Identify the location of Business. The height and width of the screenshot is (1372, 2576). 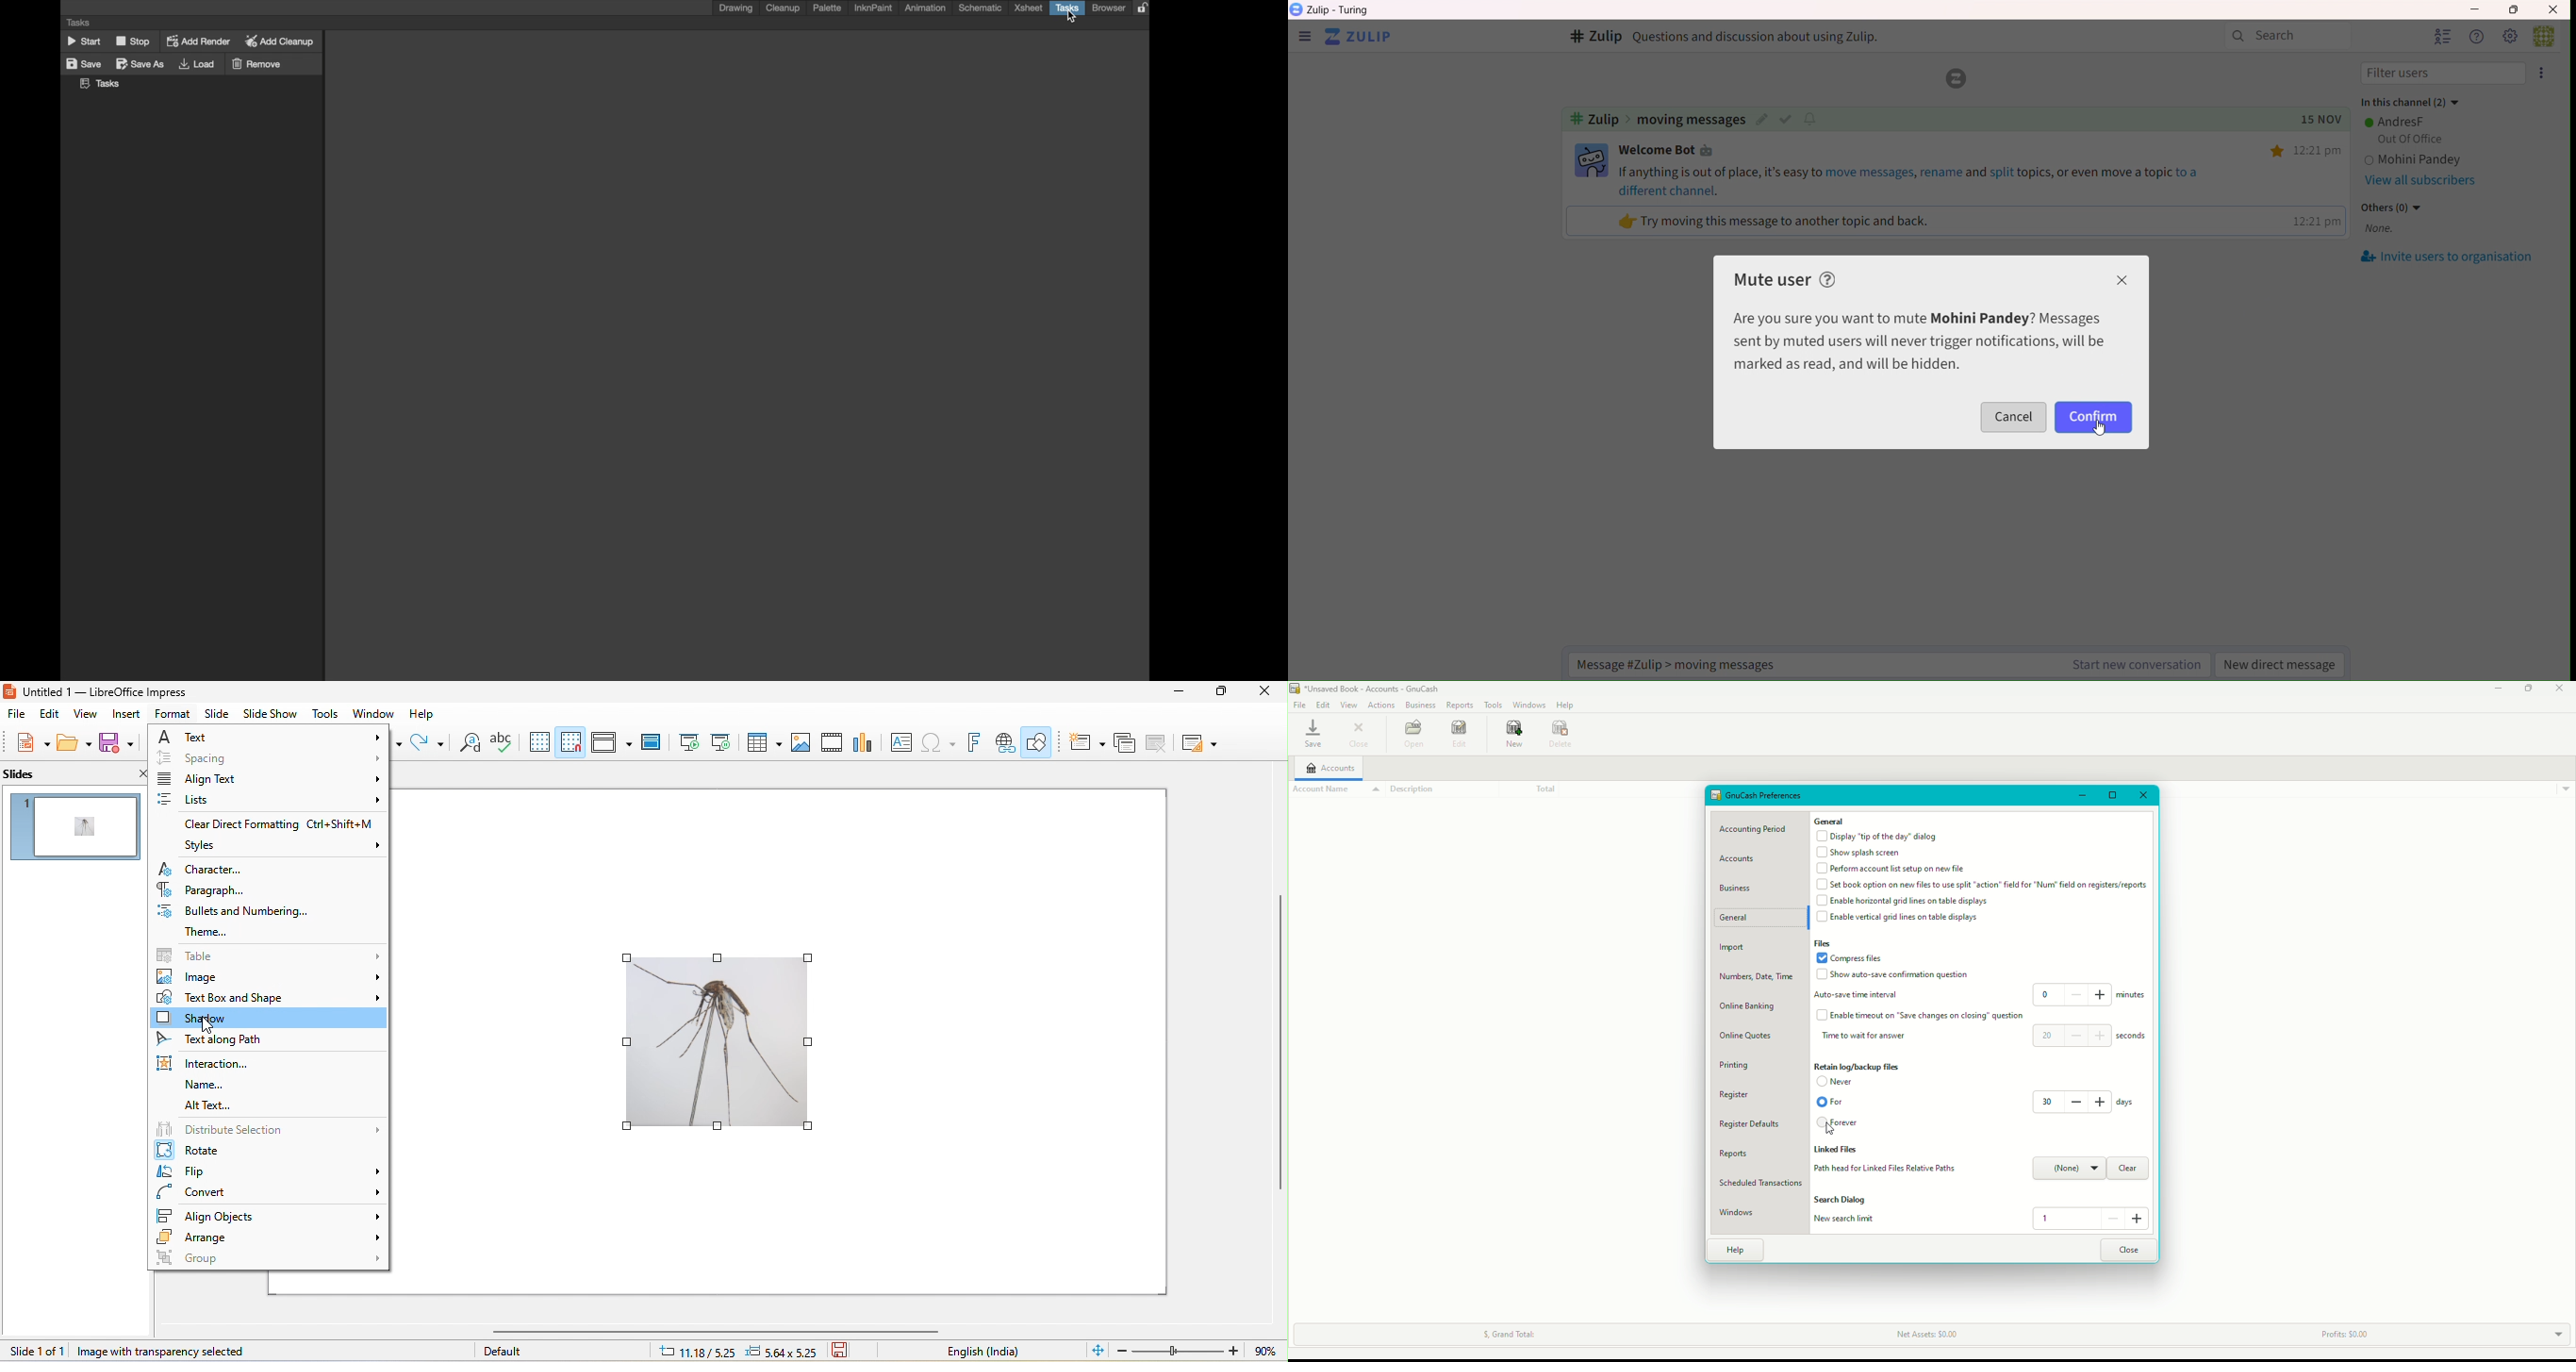
(1737, 887).